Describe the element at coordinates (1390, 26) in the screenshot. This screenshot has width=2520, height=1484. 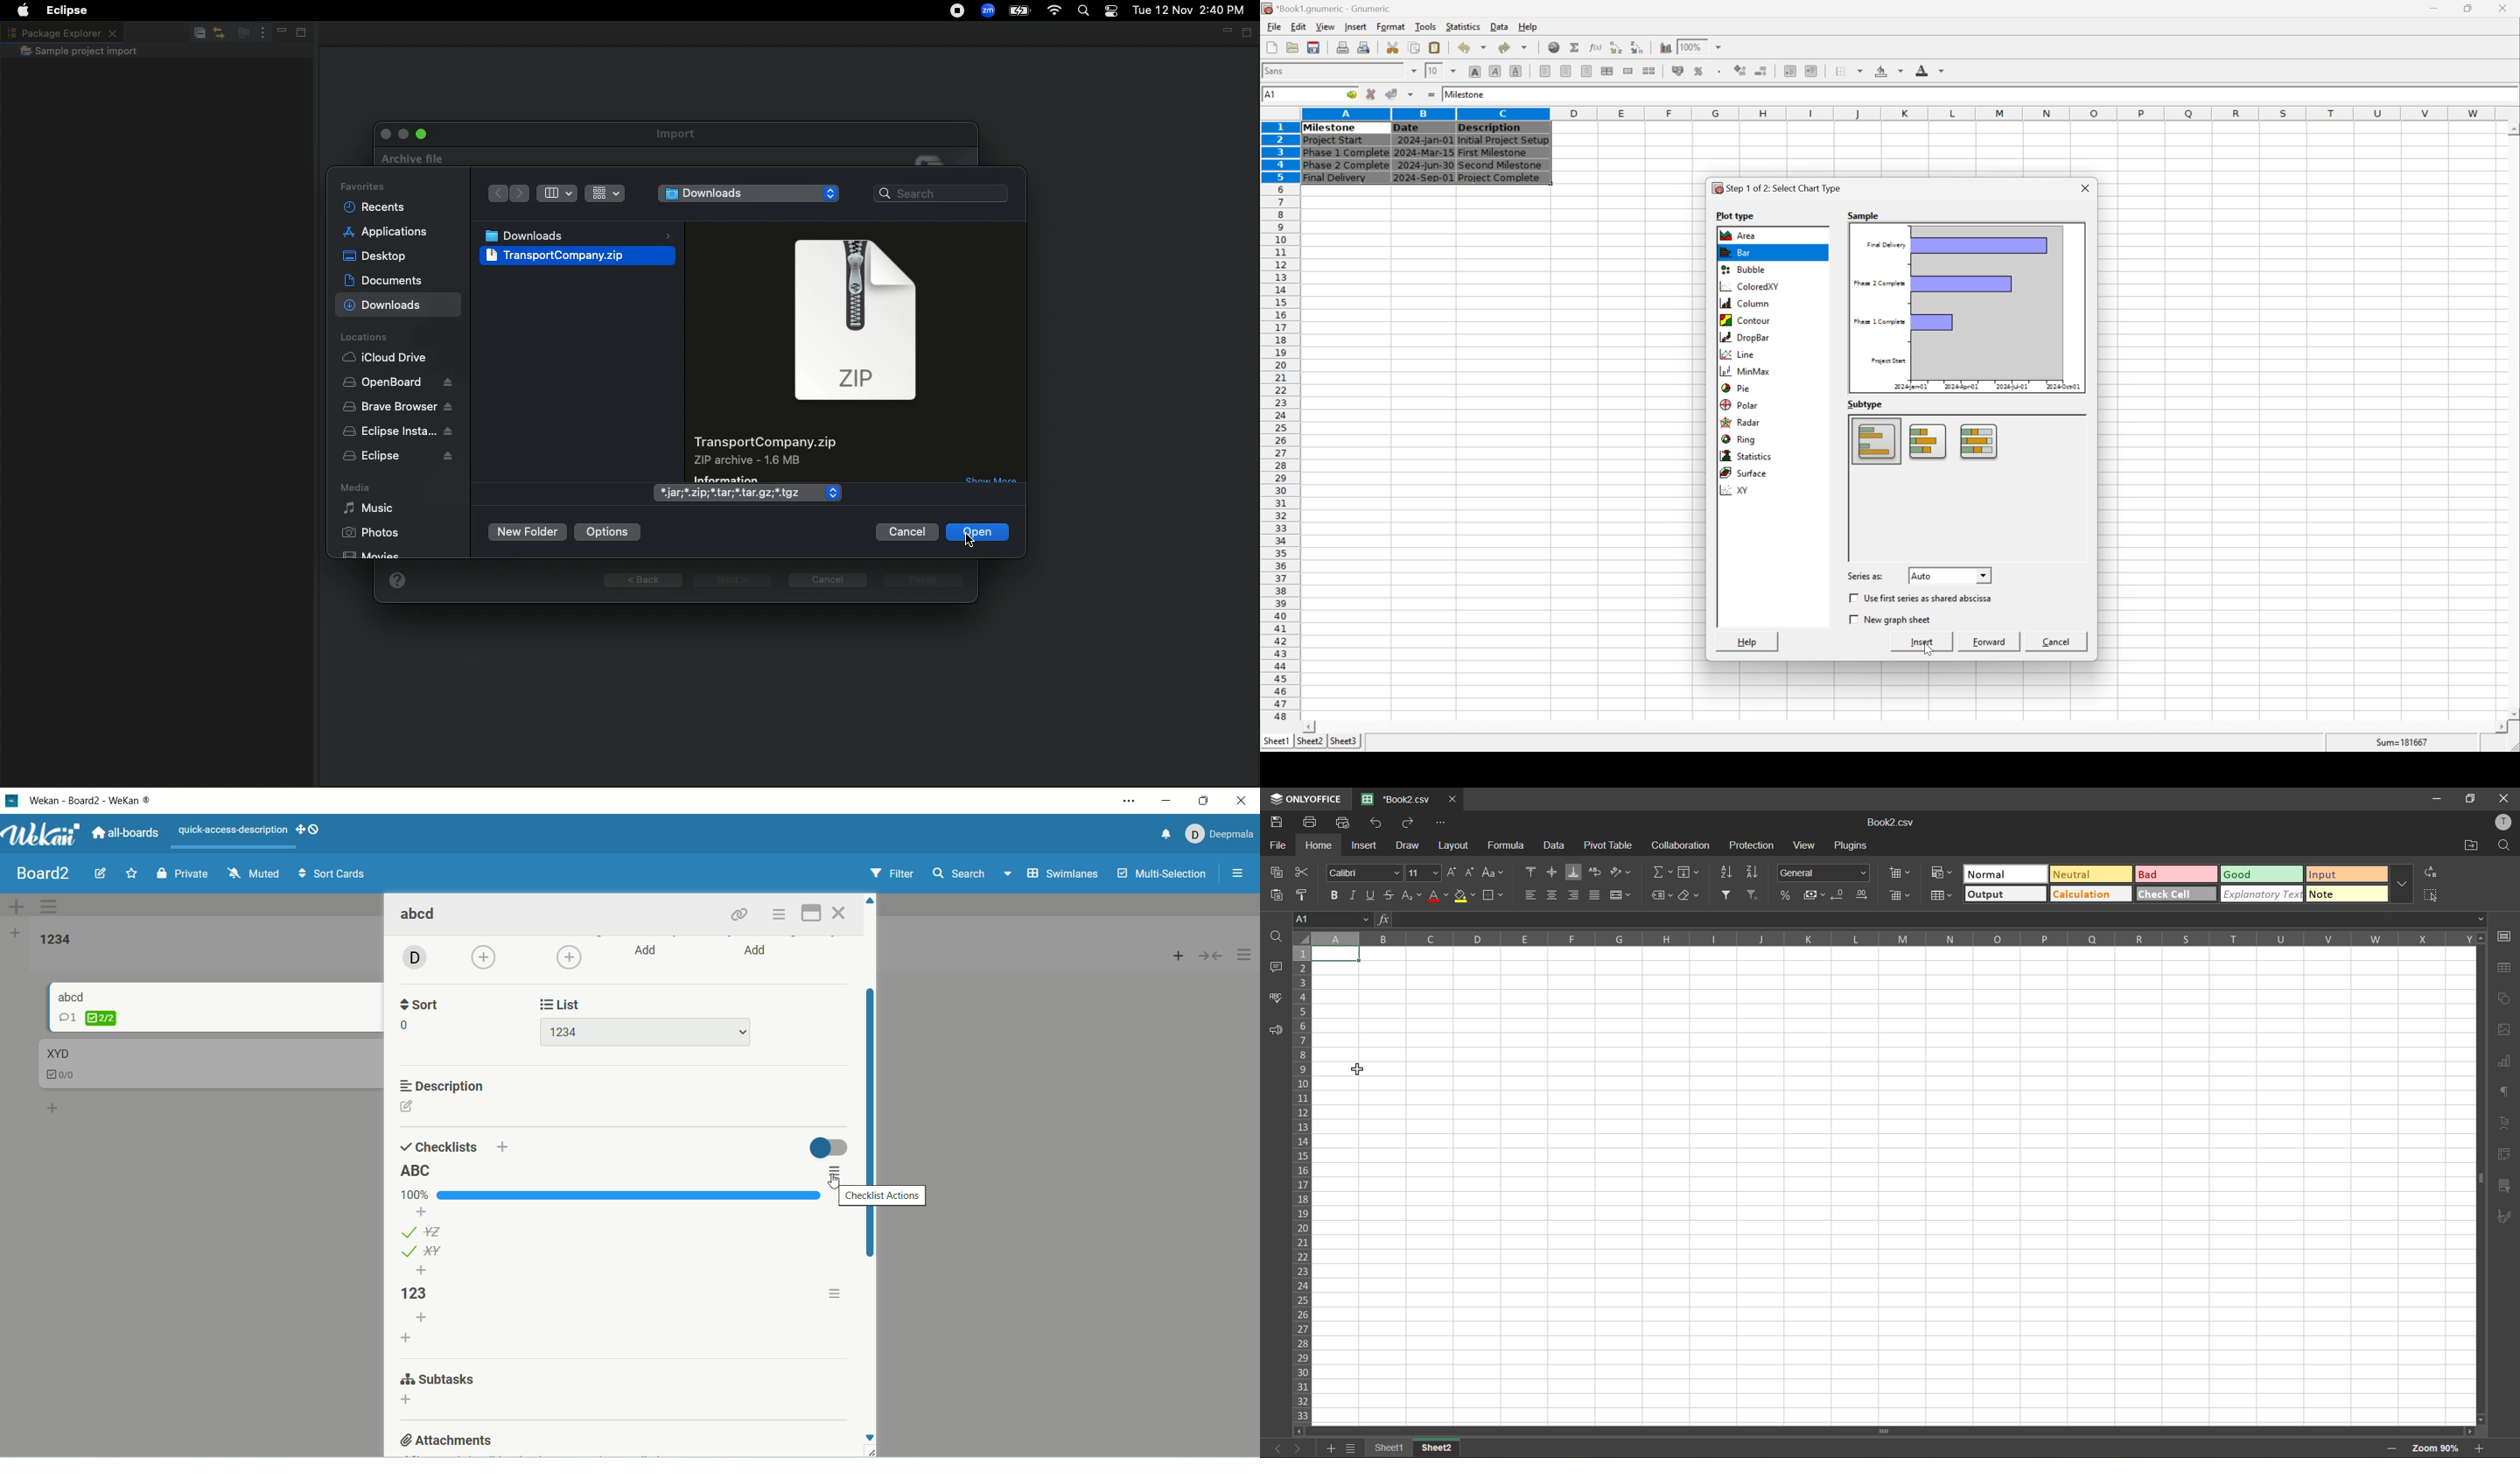
I see `format` at that location.